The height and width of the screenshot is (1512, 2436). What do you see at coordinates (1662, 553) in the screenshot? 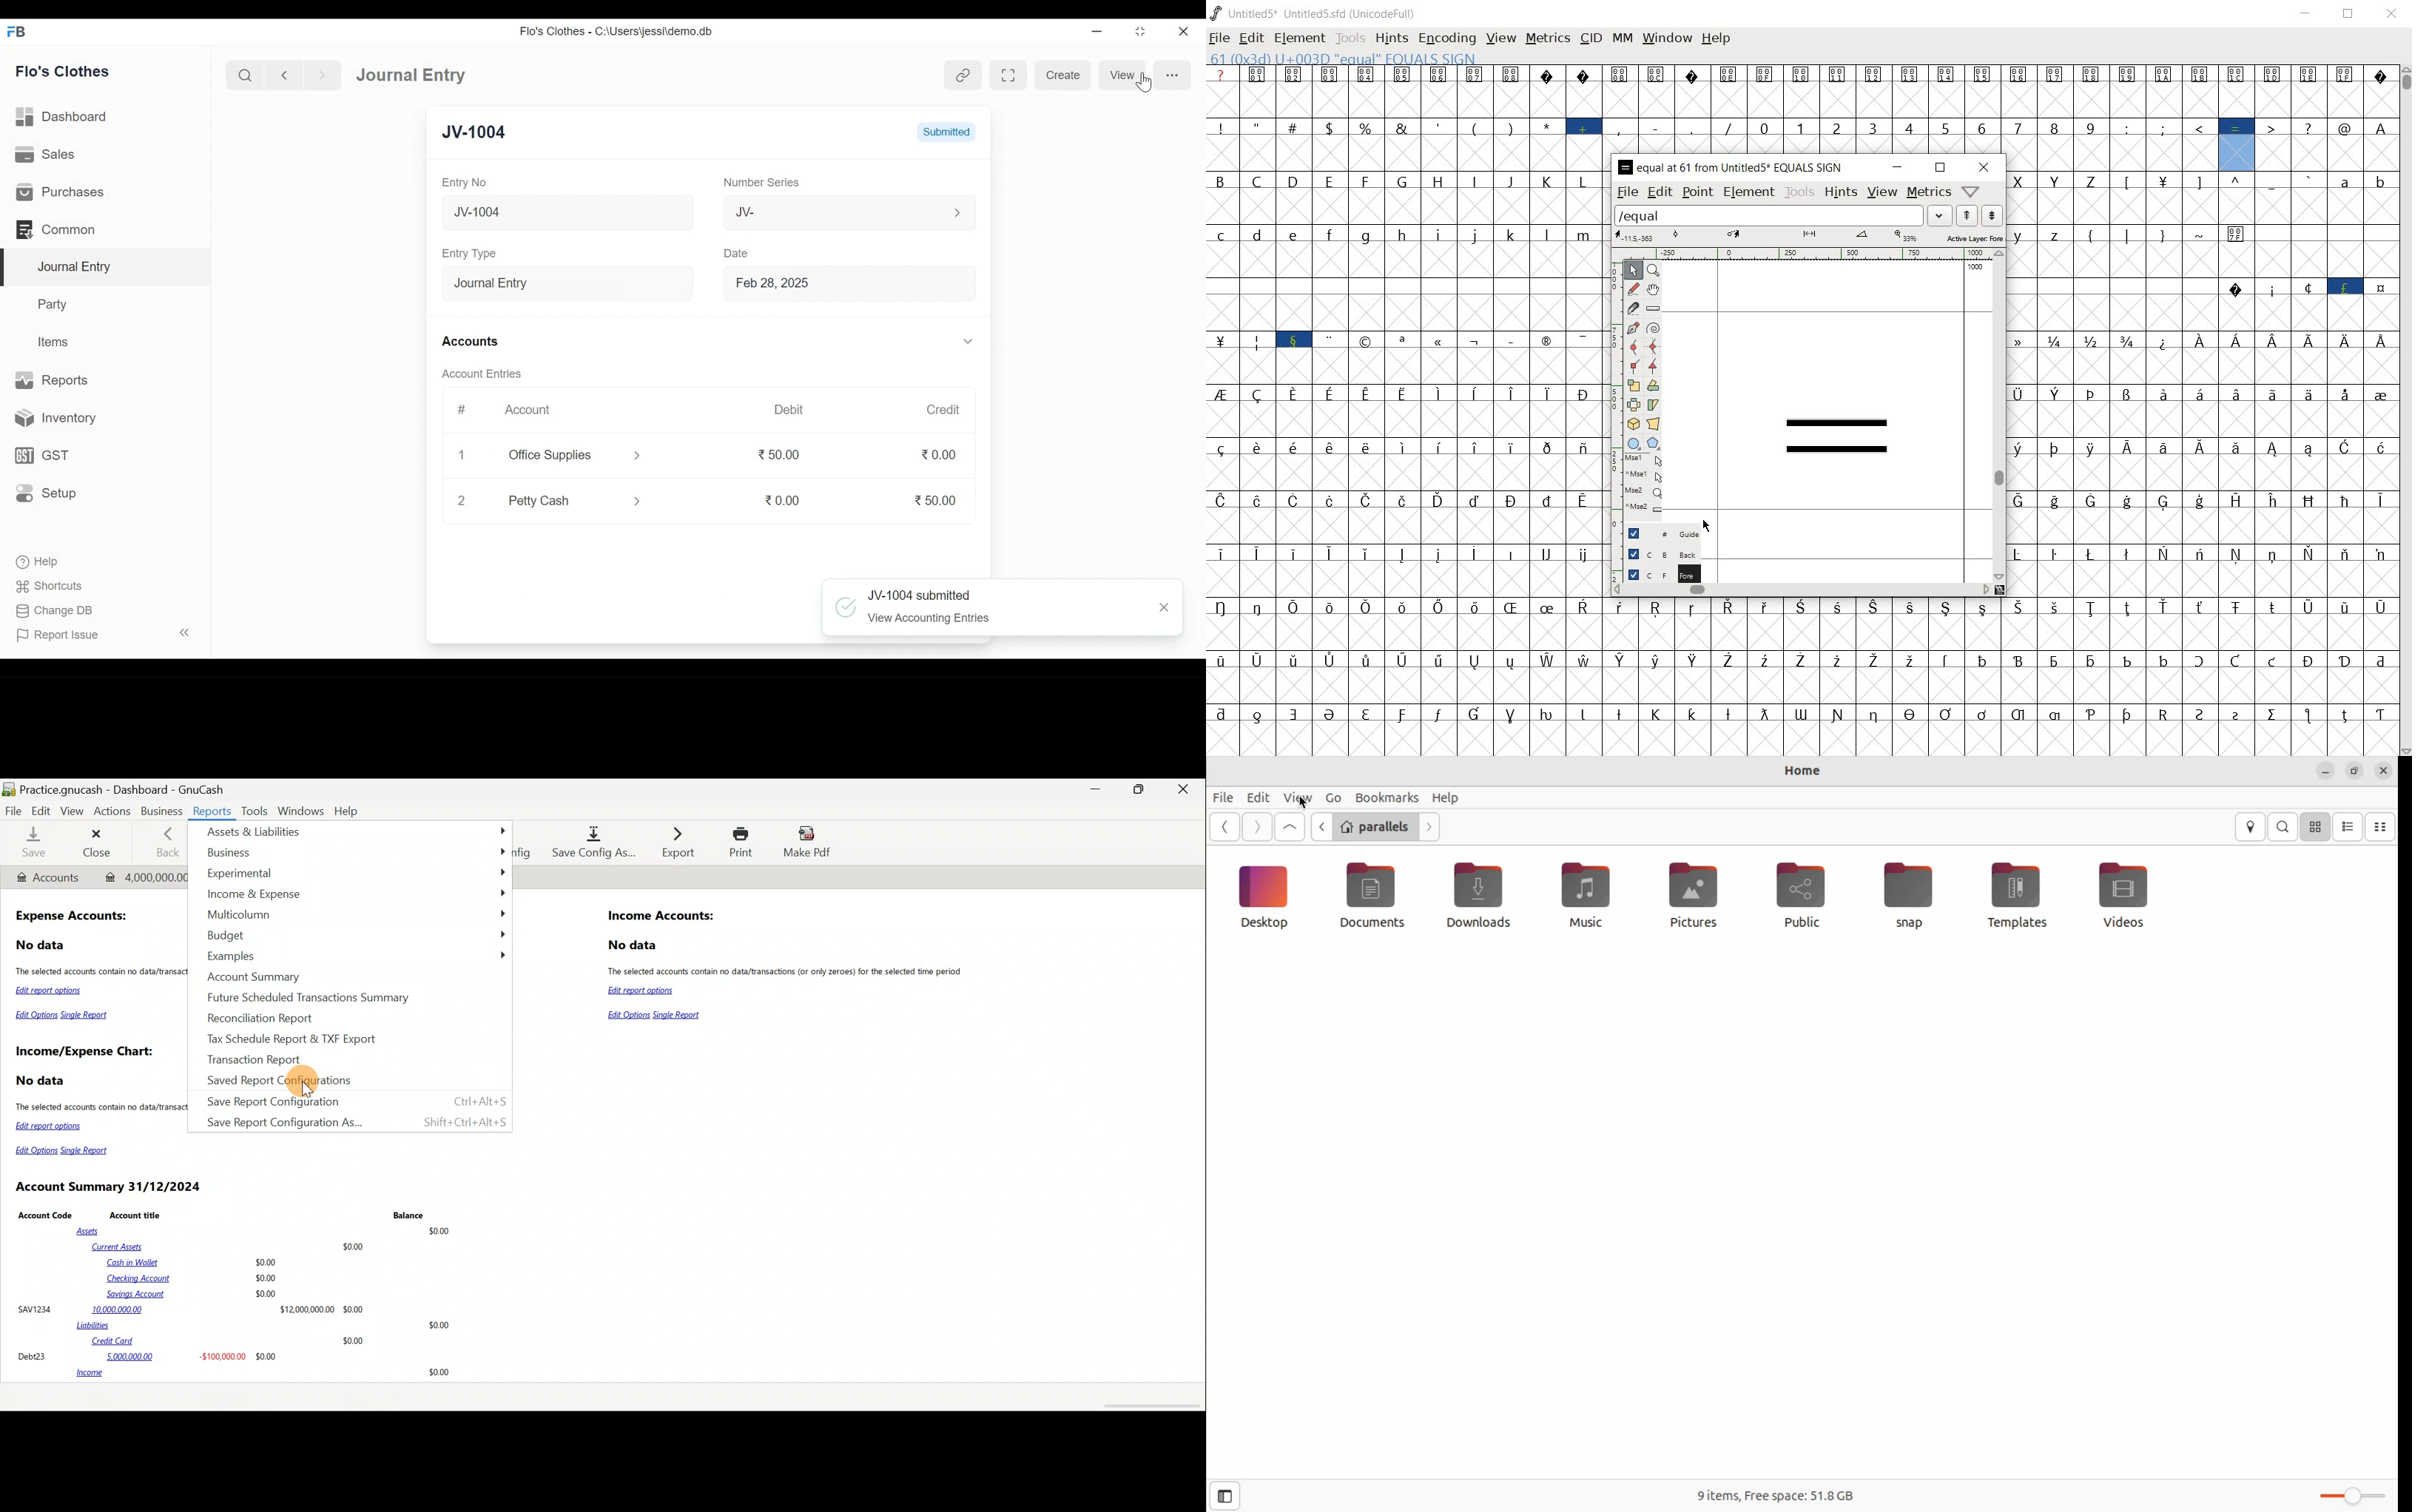
I see `background` at bounding box center [1662, 553].